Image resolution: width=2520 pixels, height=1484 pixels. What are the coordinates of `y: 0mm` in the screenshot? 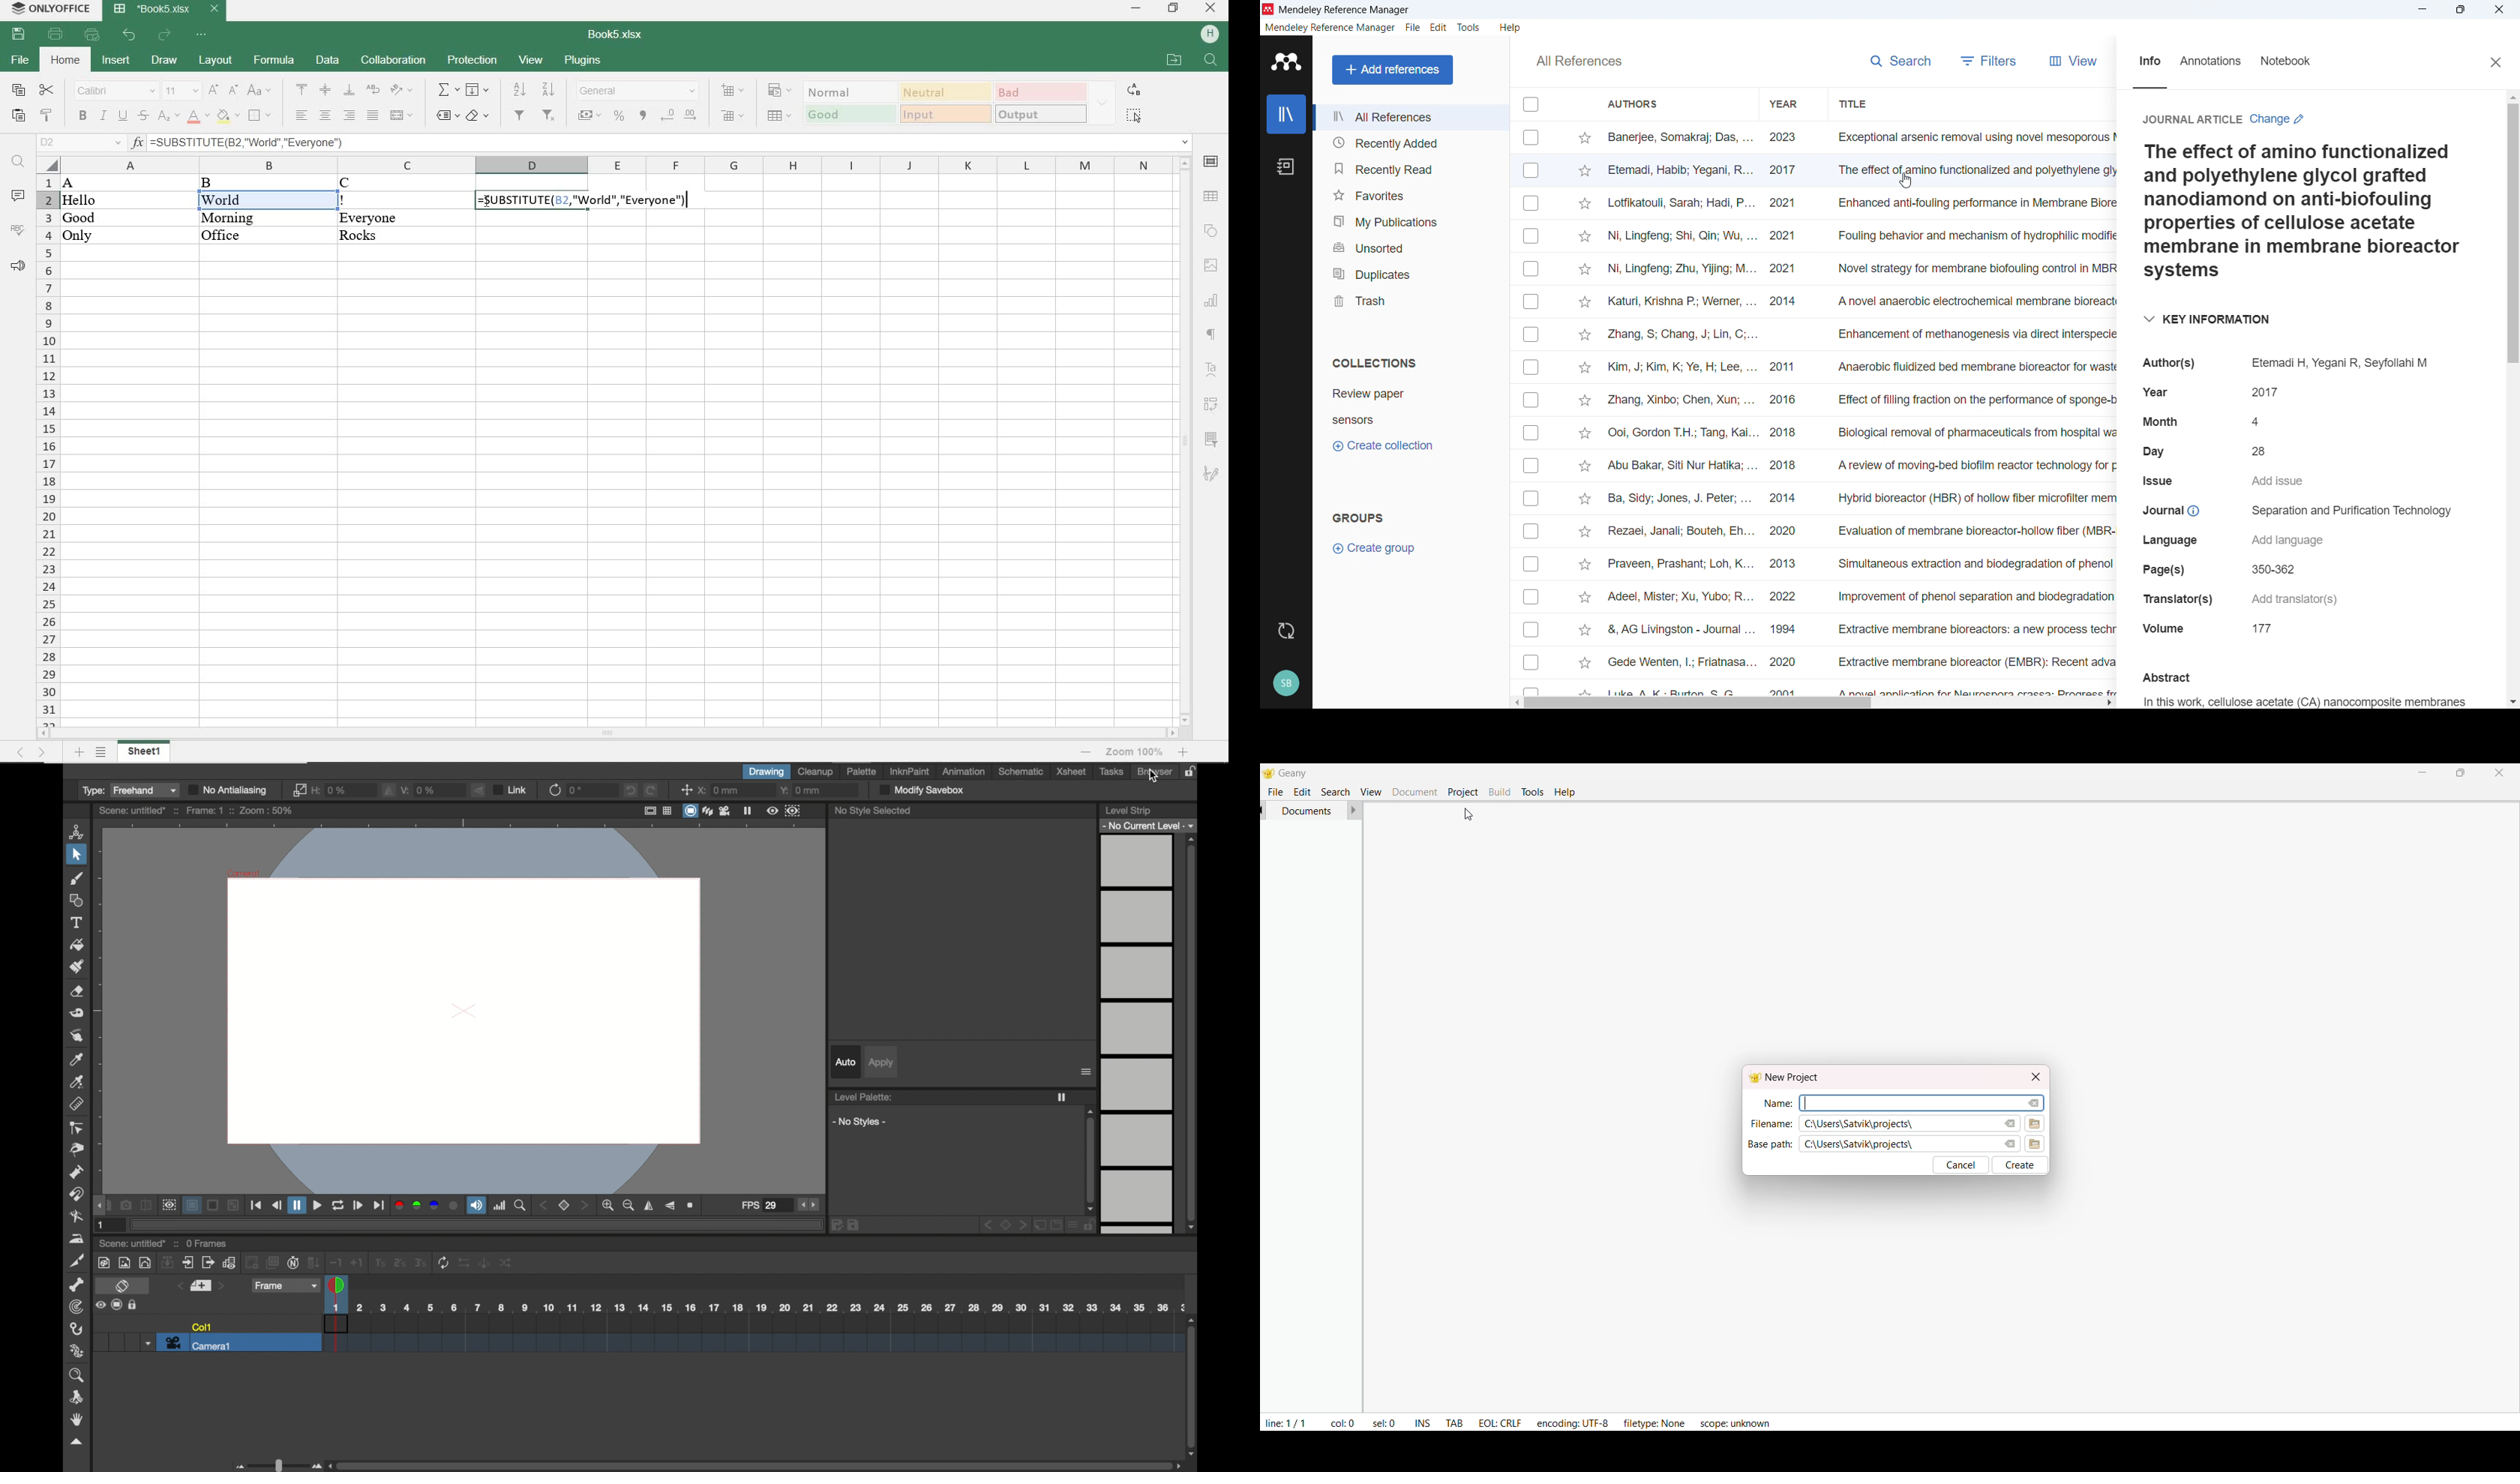 It's located at (802, 791).